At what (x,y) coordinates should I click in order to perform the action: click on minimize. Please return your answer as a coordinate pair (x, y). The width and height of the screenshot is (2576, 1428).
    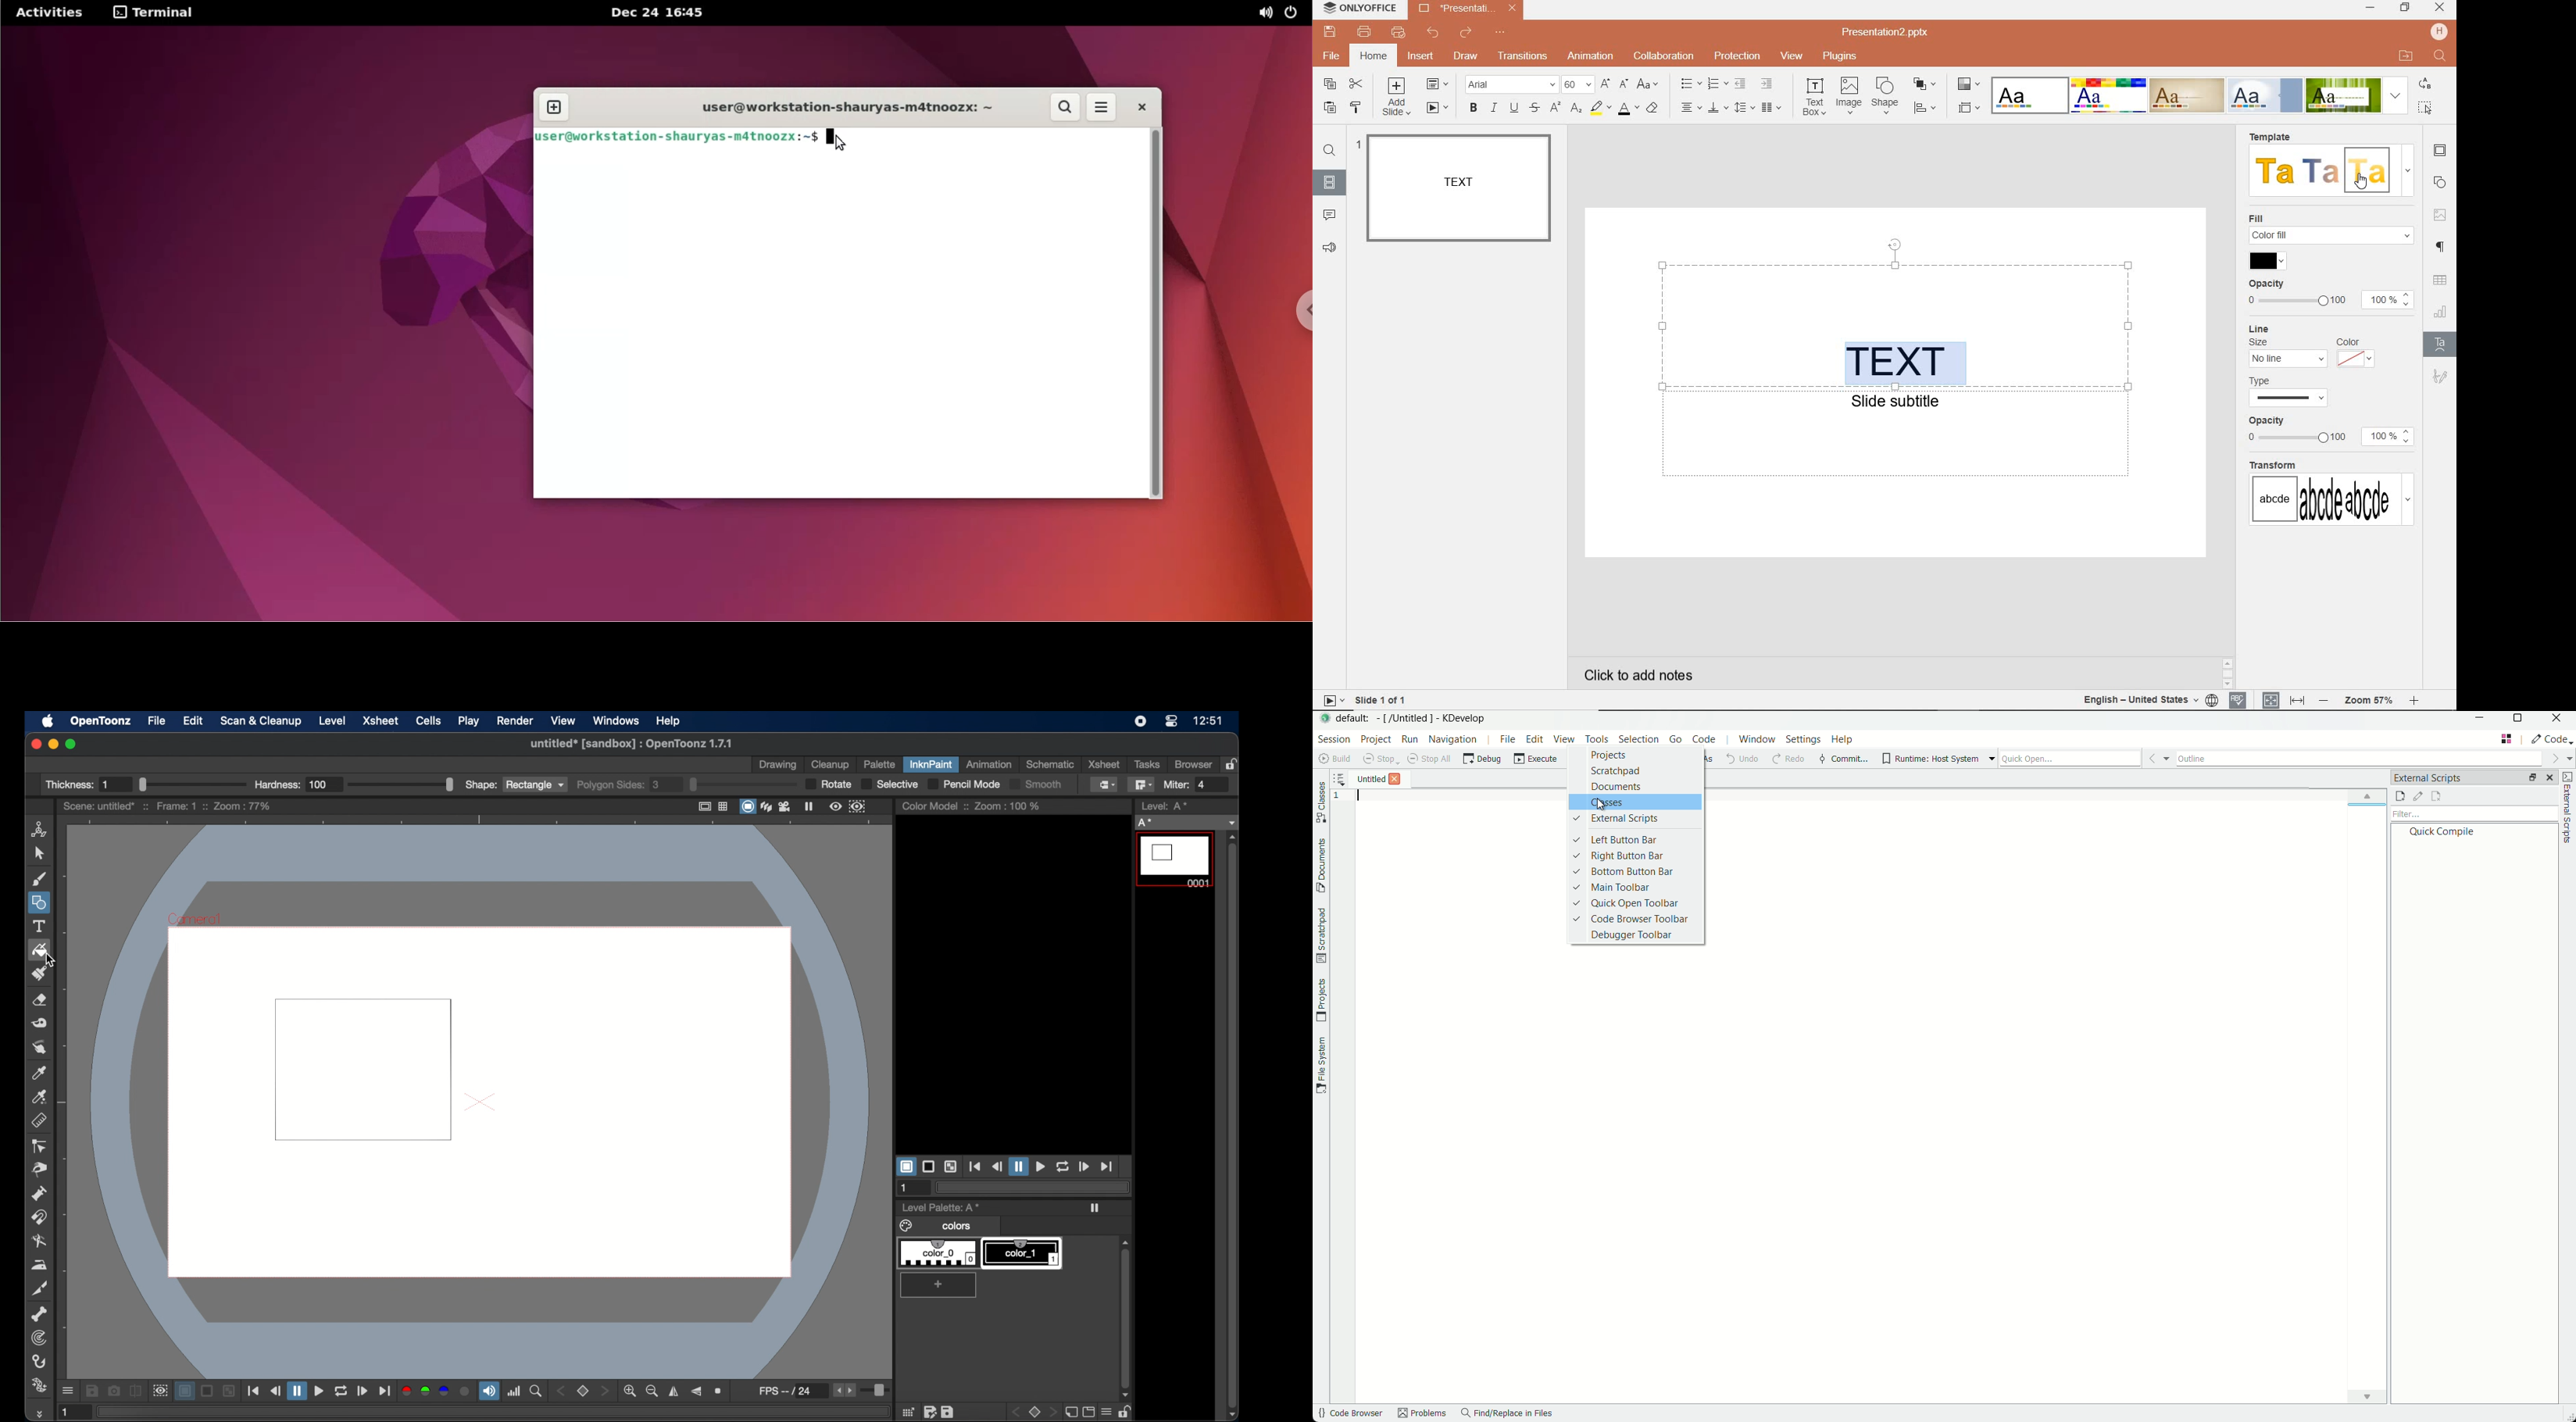
    Looking at the image, I should click on (2370, 8).